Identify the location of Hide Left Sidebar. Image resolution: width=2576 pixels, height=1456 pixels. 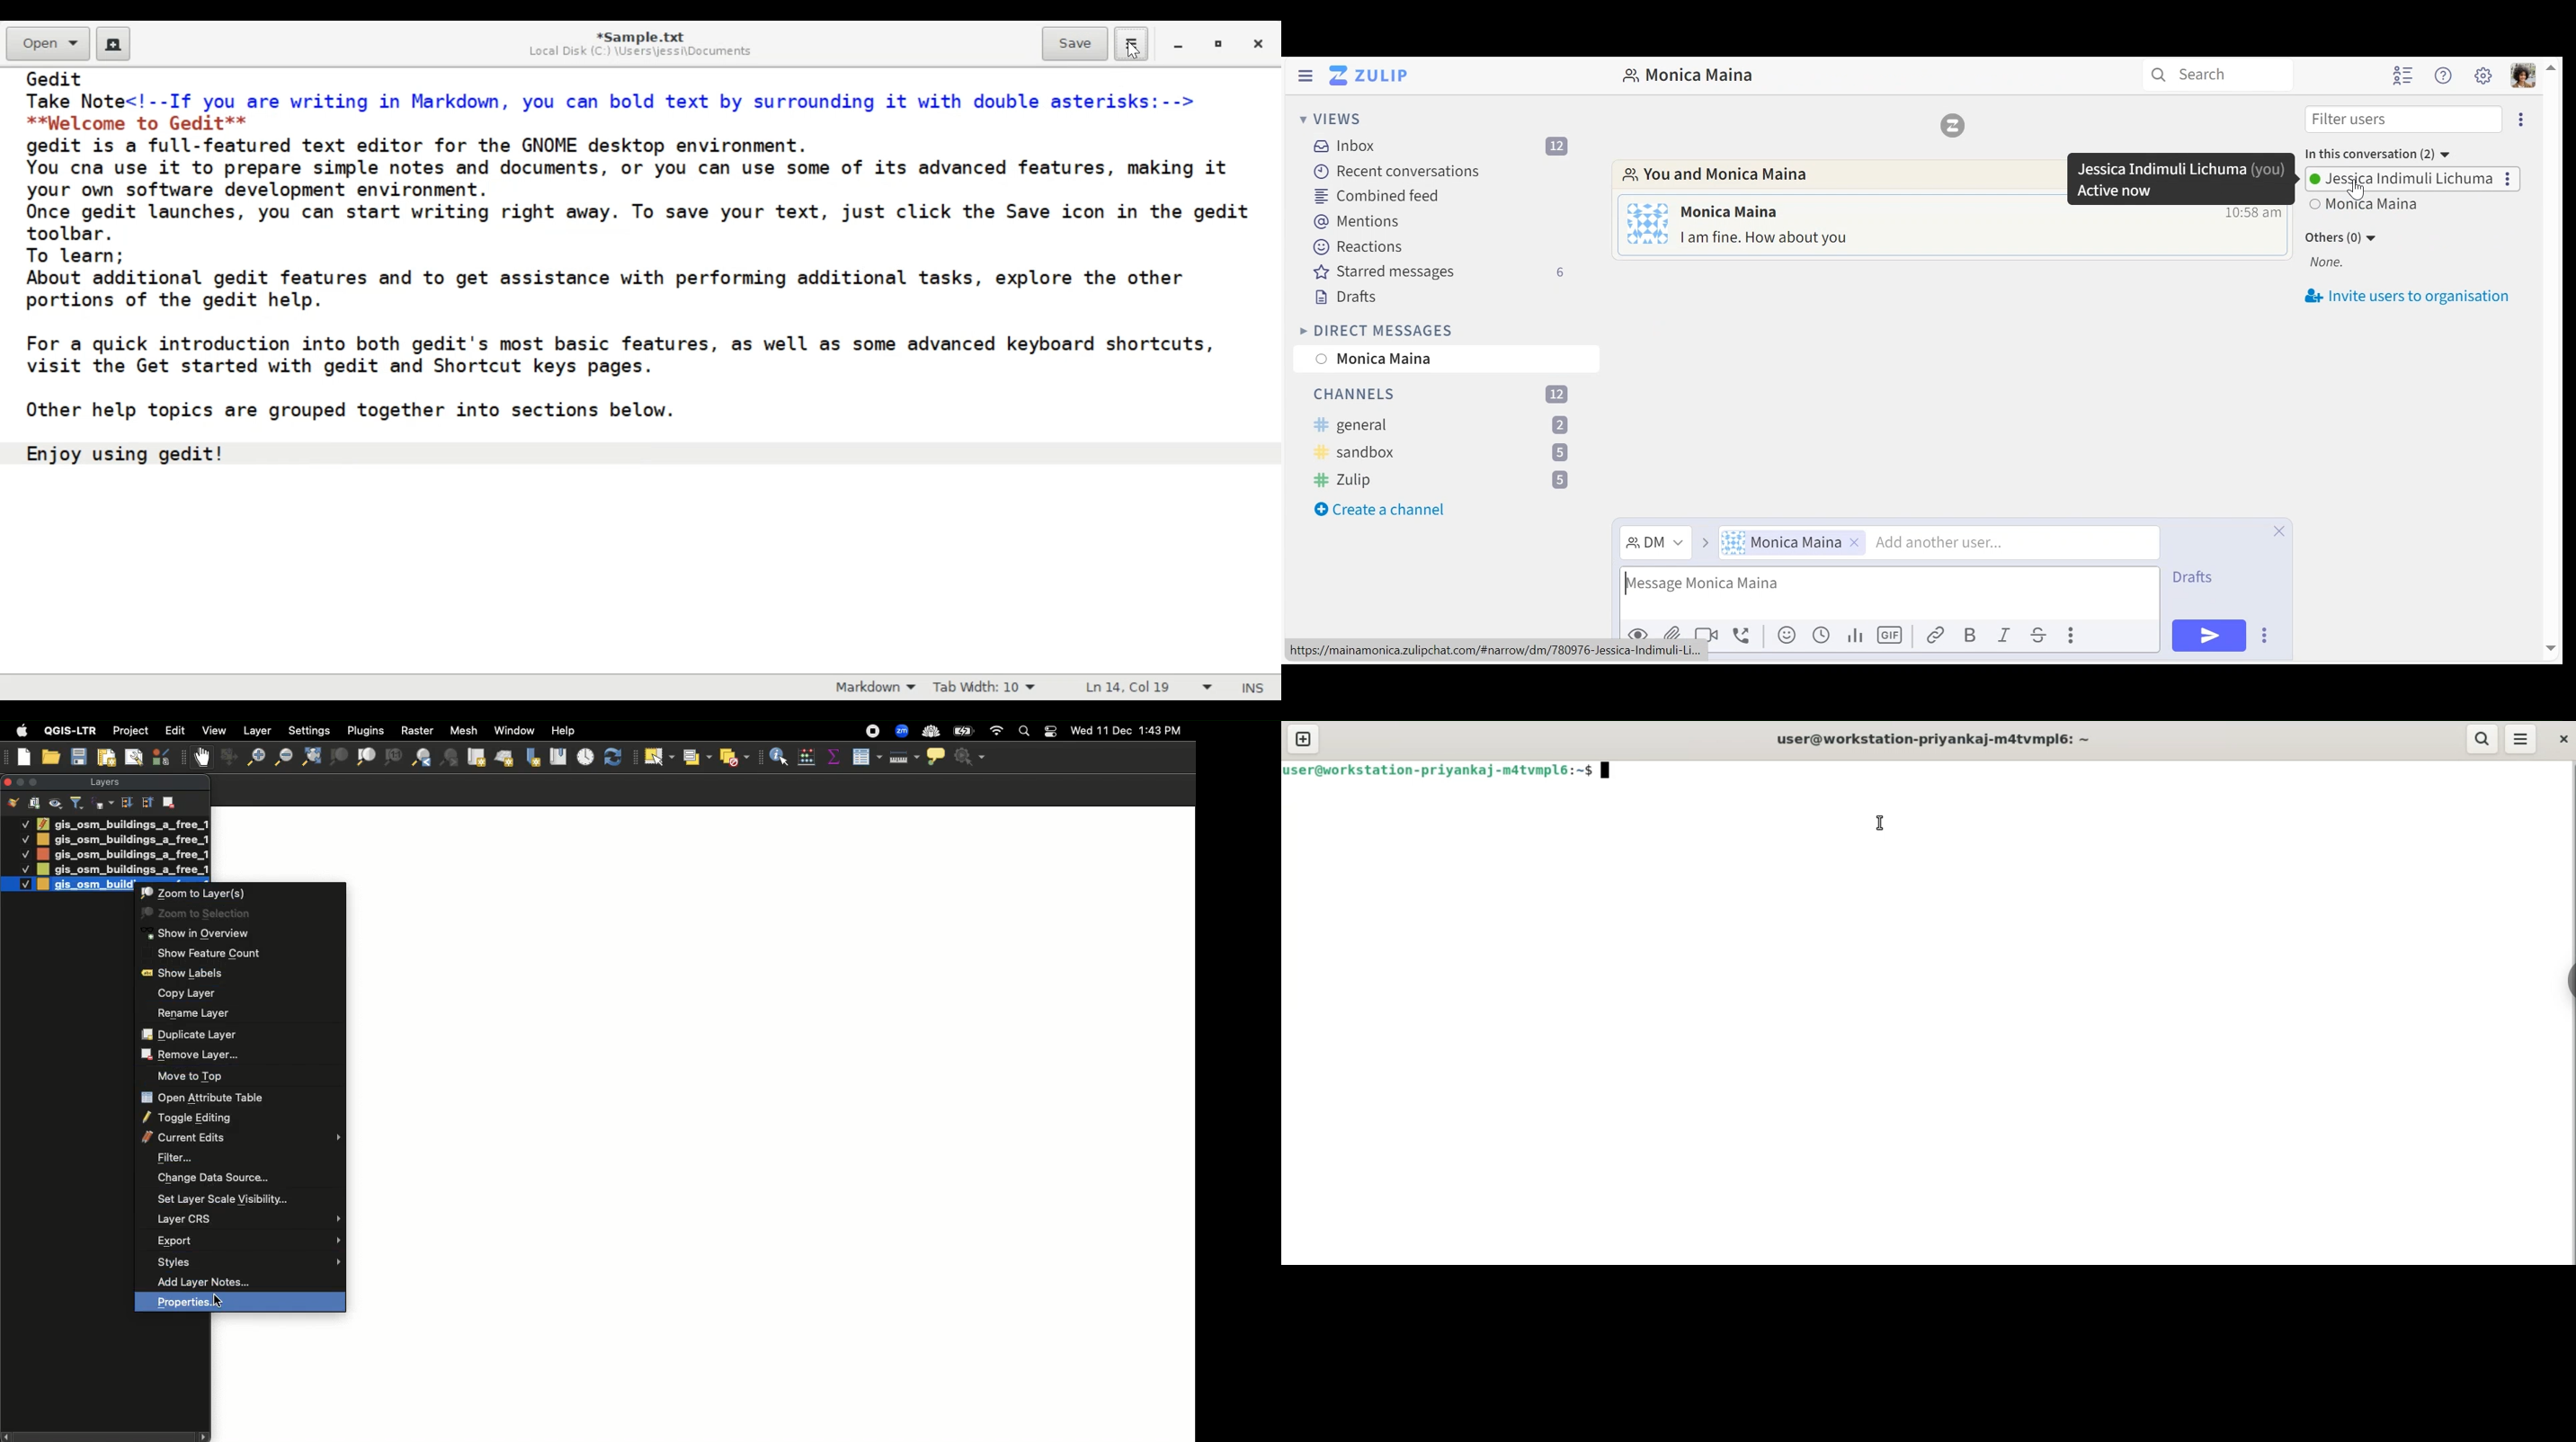
(1304, 75).